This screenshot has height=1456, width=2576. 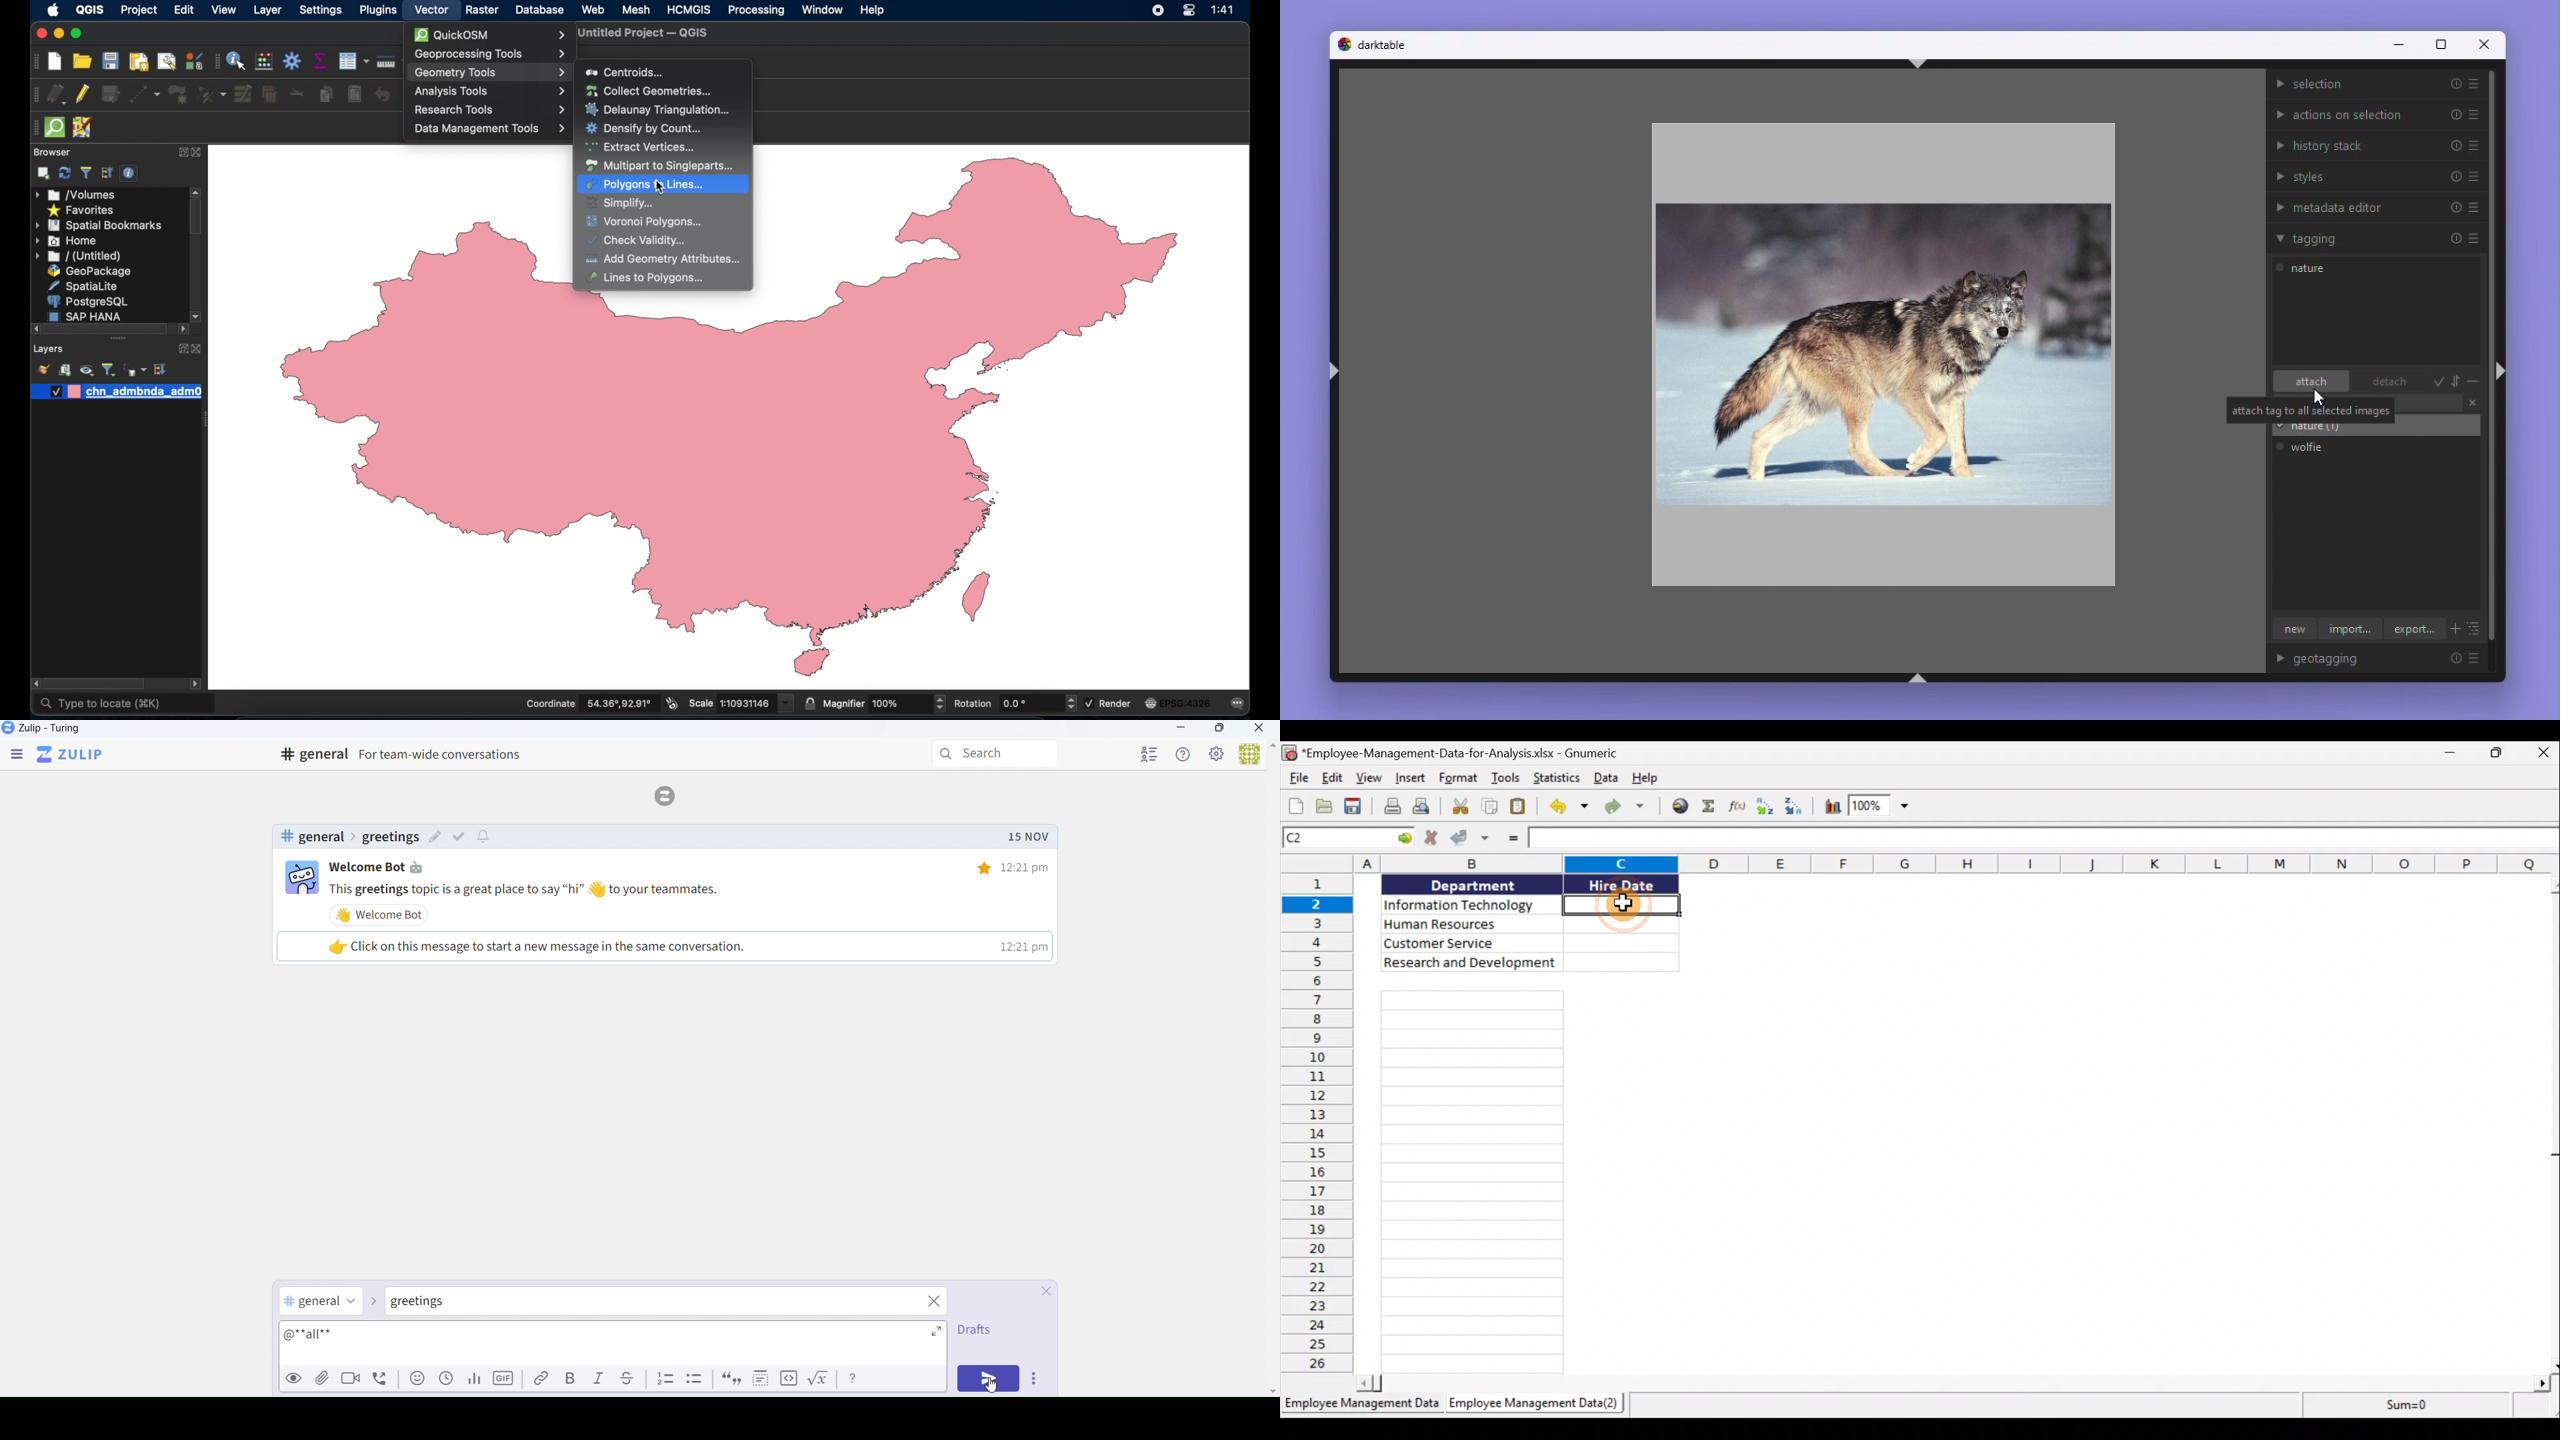 What do you see at coordinates (2499, 370) in the screenshot?
I see `ctrl+shift+r` at bounding box center [2499, 370].